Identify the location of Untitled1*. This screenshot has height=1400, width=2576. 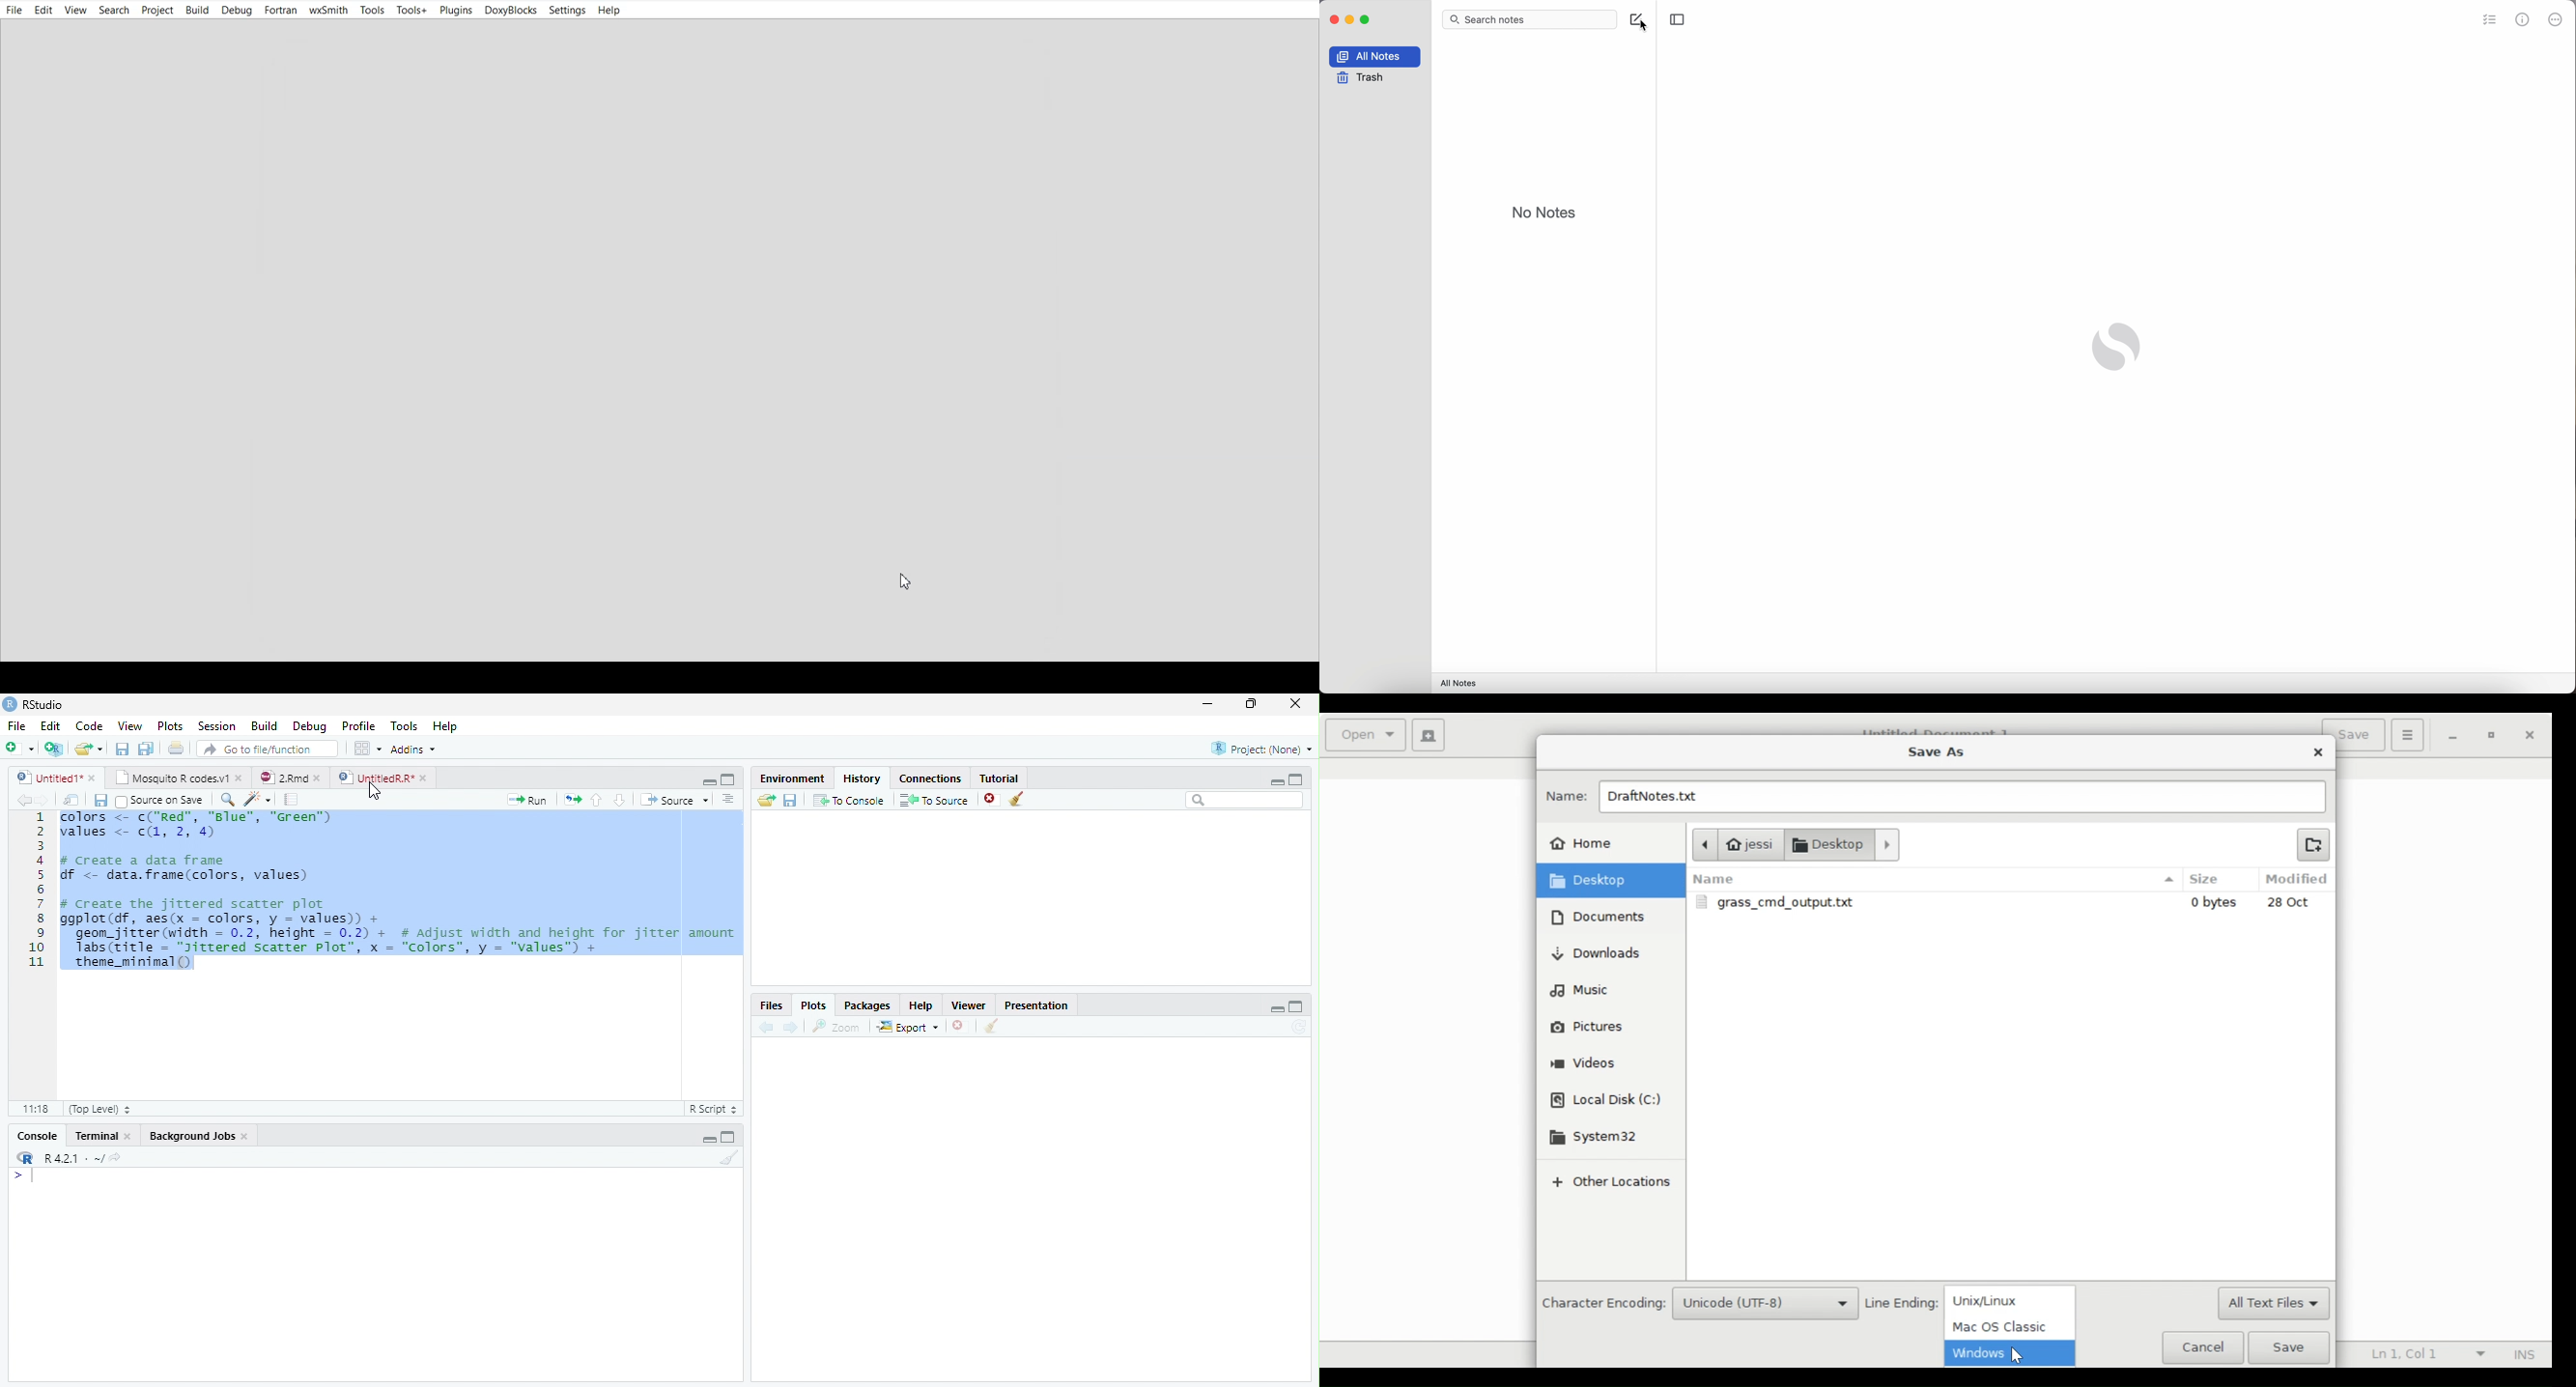
(48, 778).